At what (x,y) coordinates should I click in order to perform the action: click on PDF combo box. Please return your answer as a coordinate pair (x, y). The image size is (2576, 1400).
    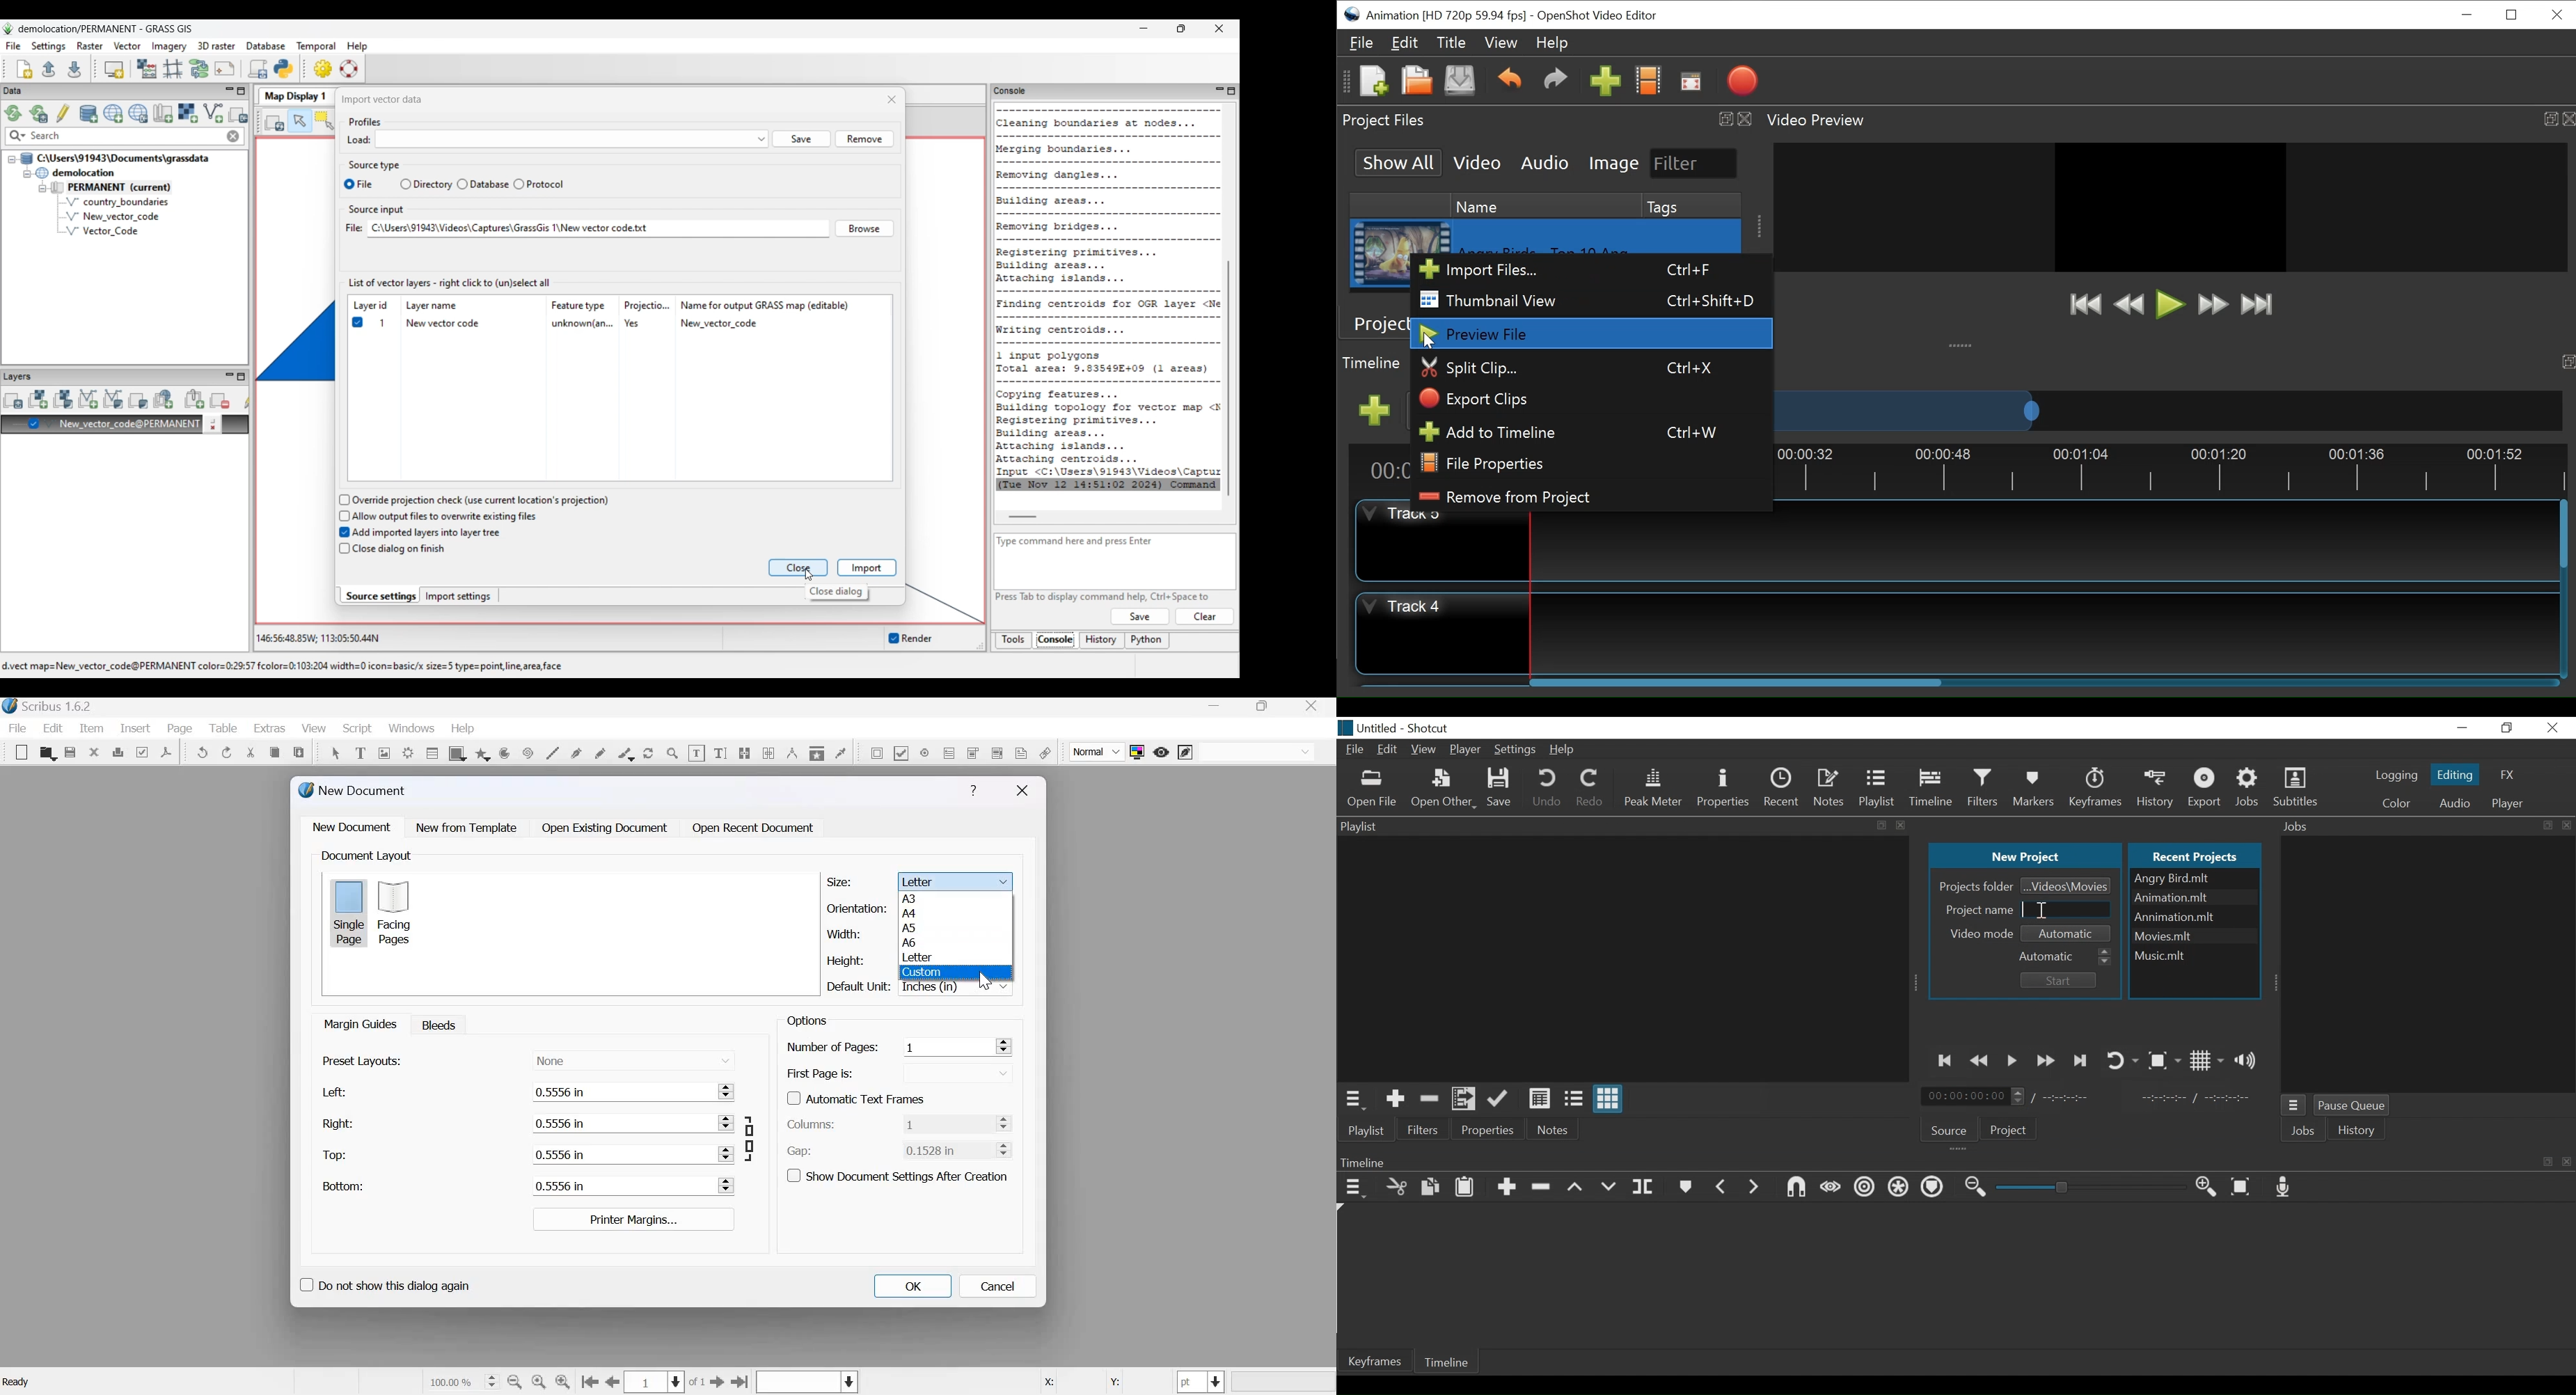
    Looking at the image, I should click on (972, 752).